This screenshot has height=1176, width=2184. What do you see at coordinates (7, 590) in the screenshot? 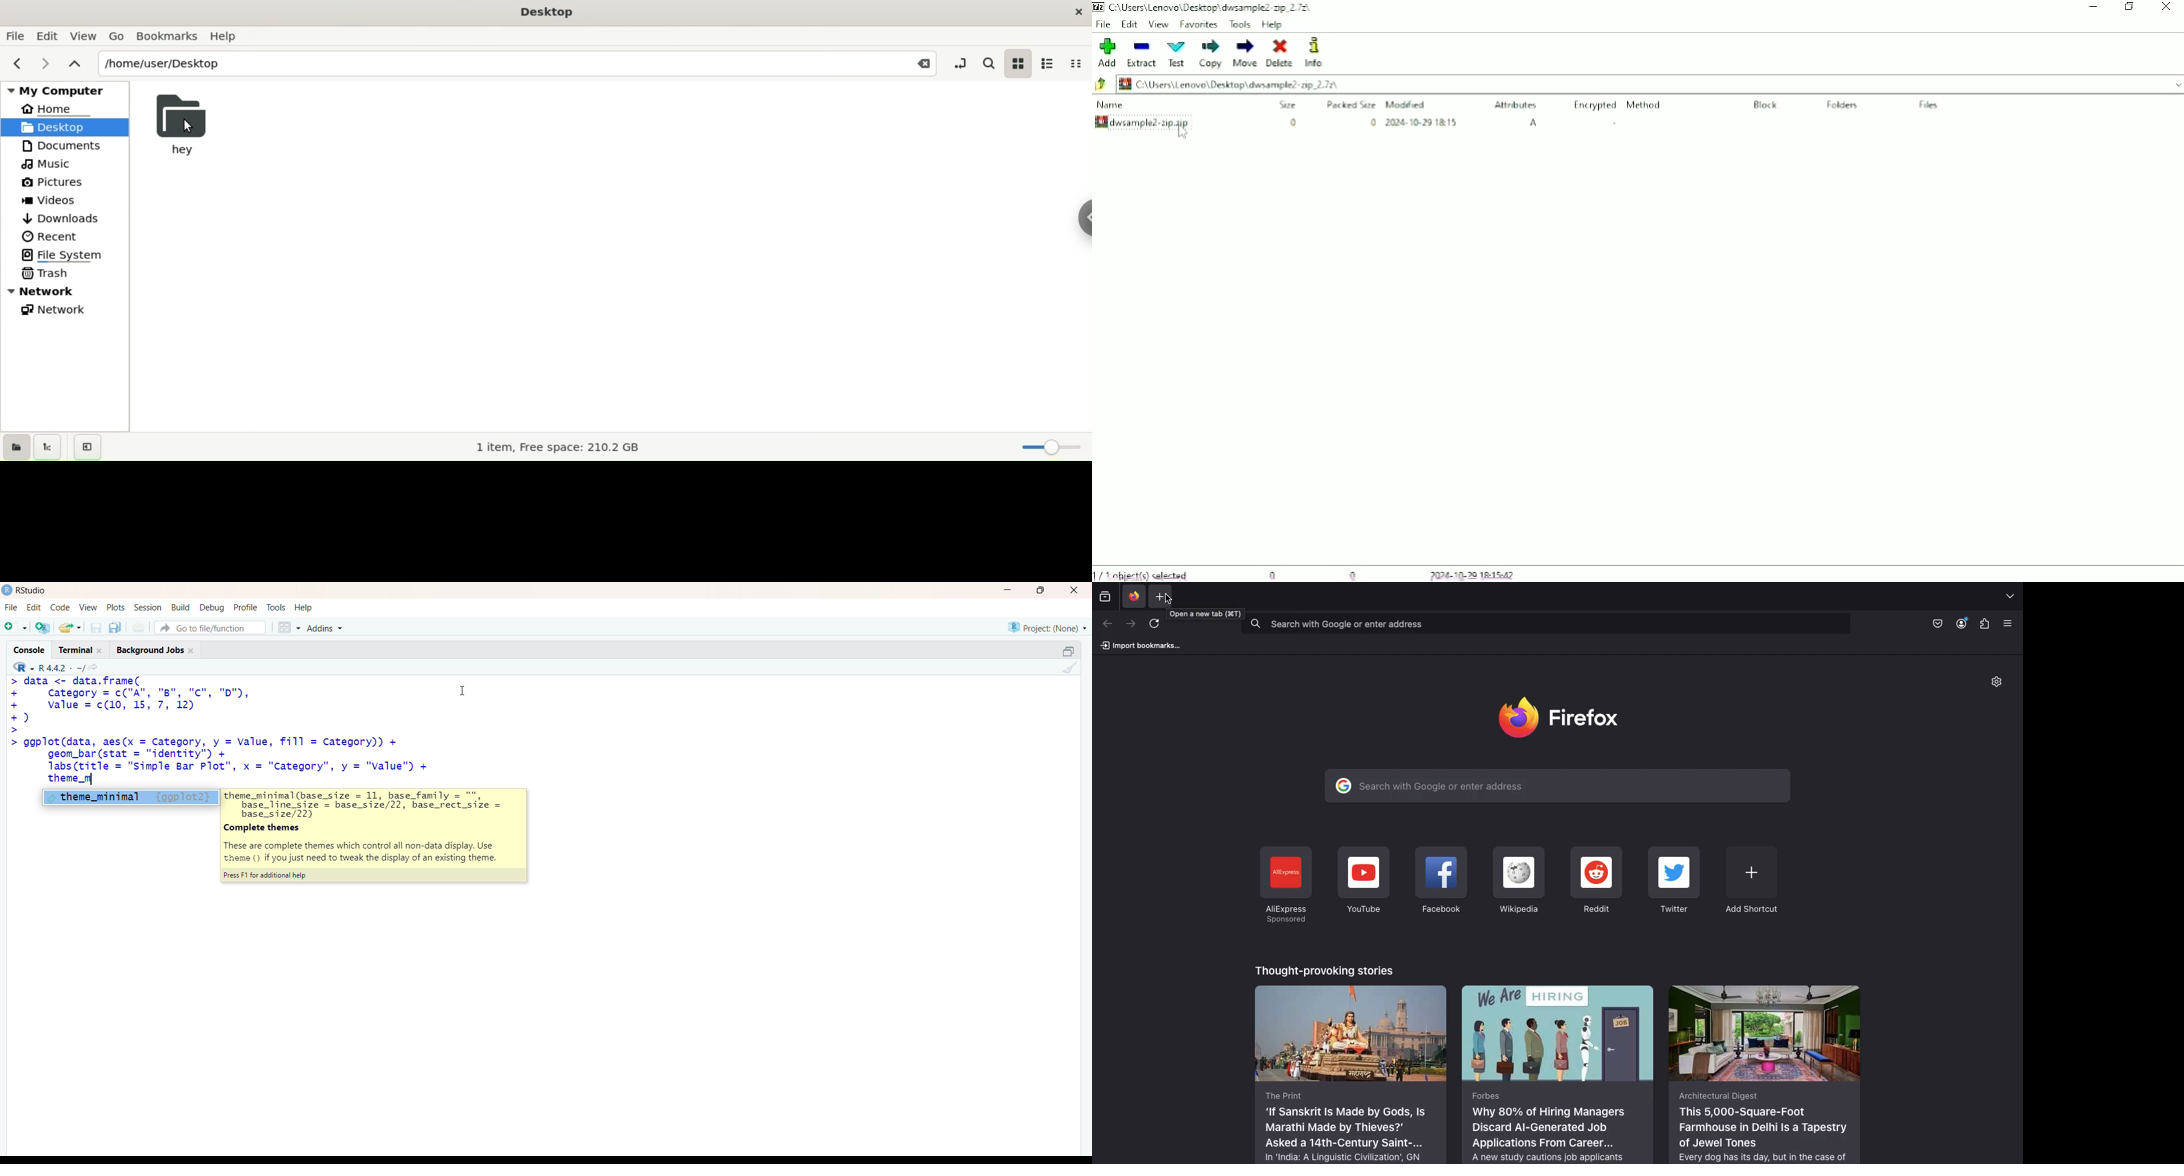
I see `logo` at bounding box center [7, 590].